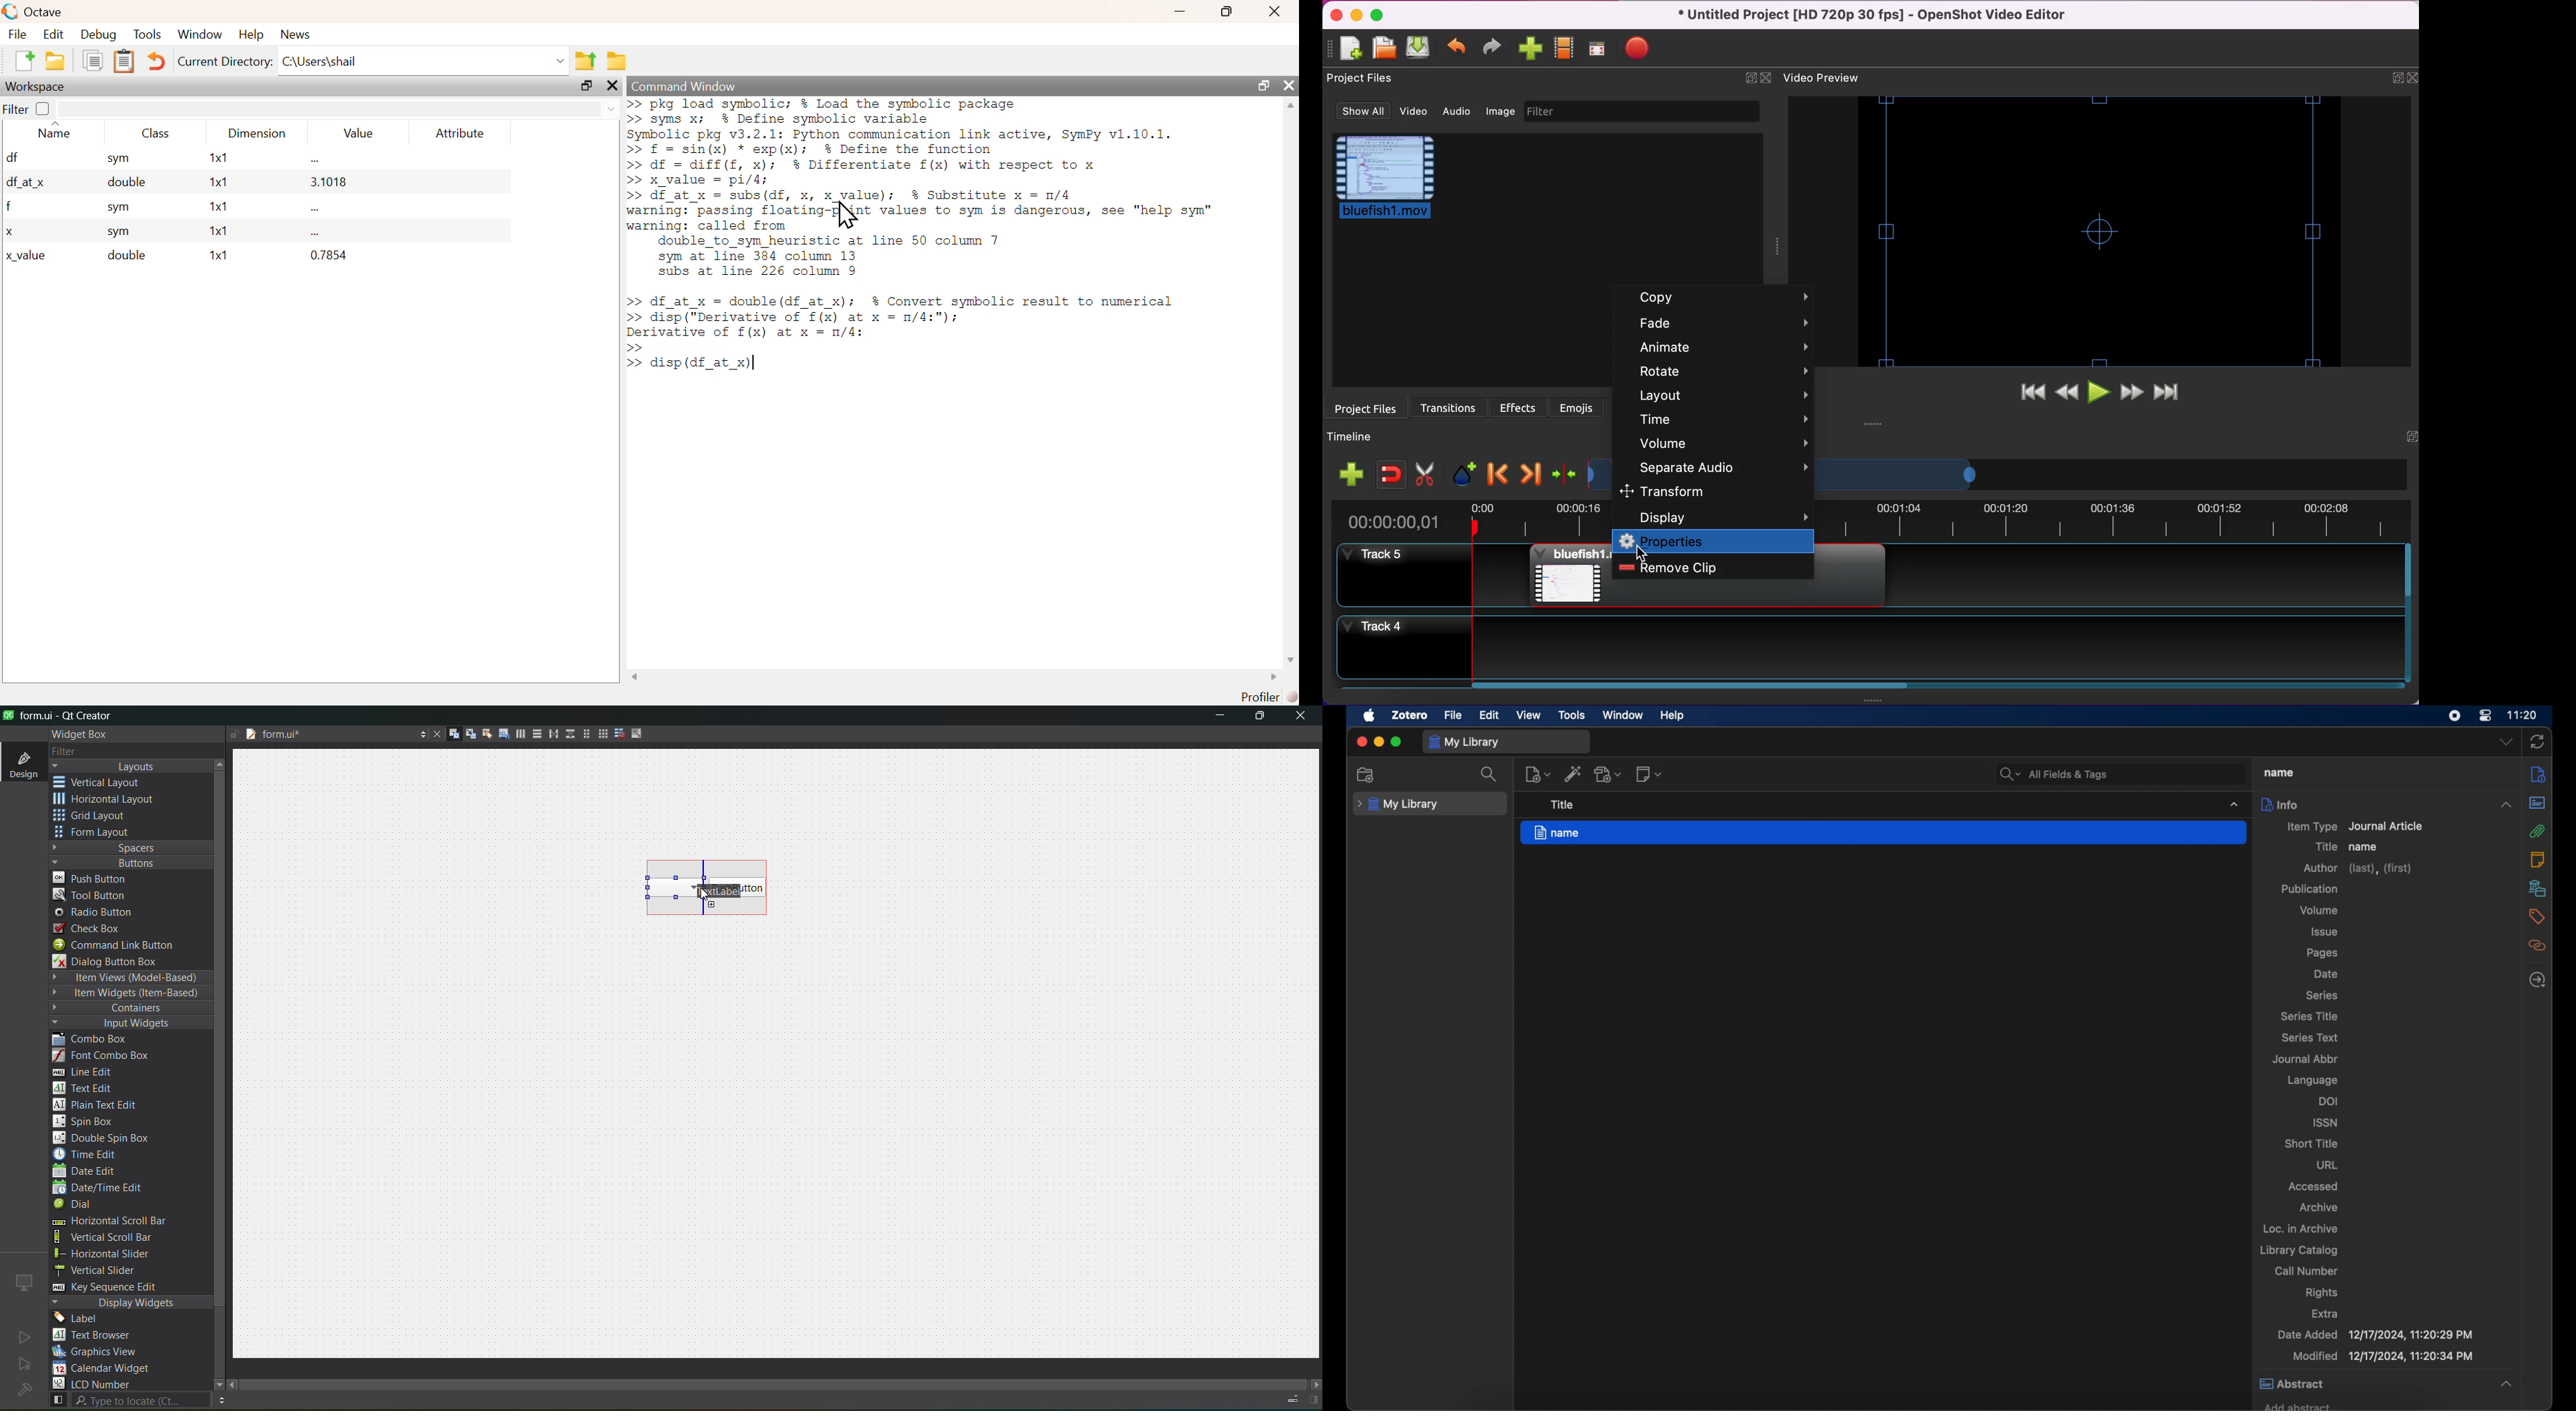 Image resolution: width=2576 pixels, height=1428 pixels. I want to click on maximize, so click(1380, 18).